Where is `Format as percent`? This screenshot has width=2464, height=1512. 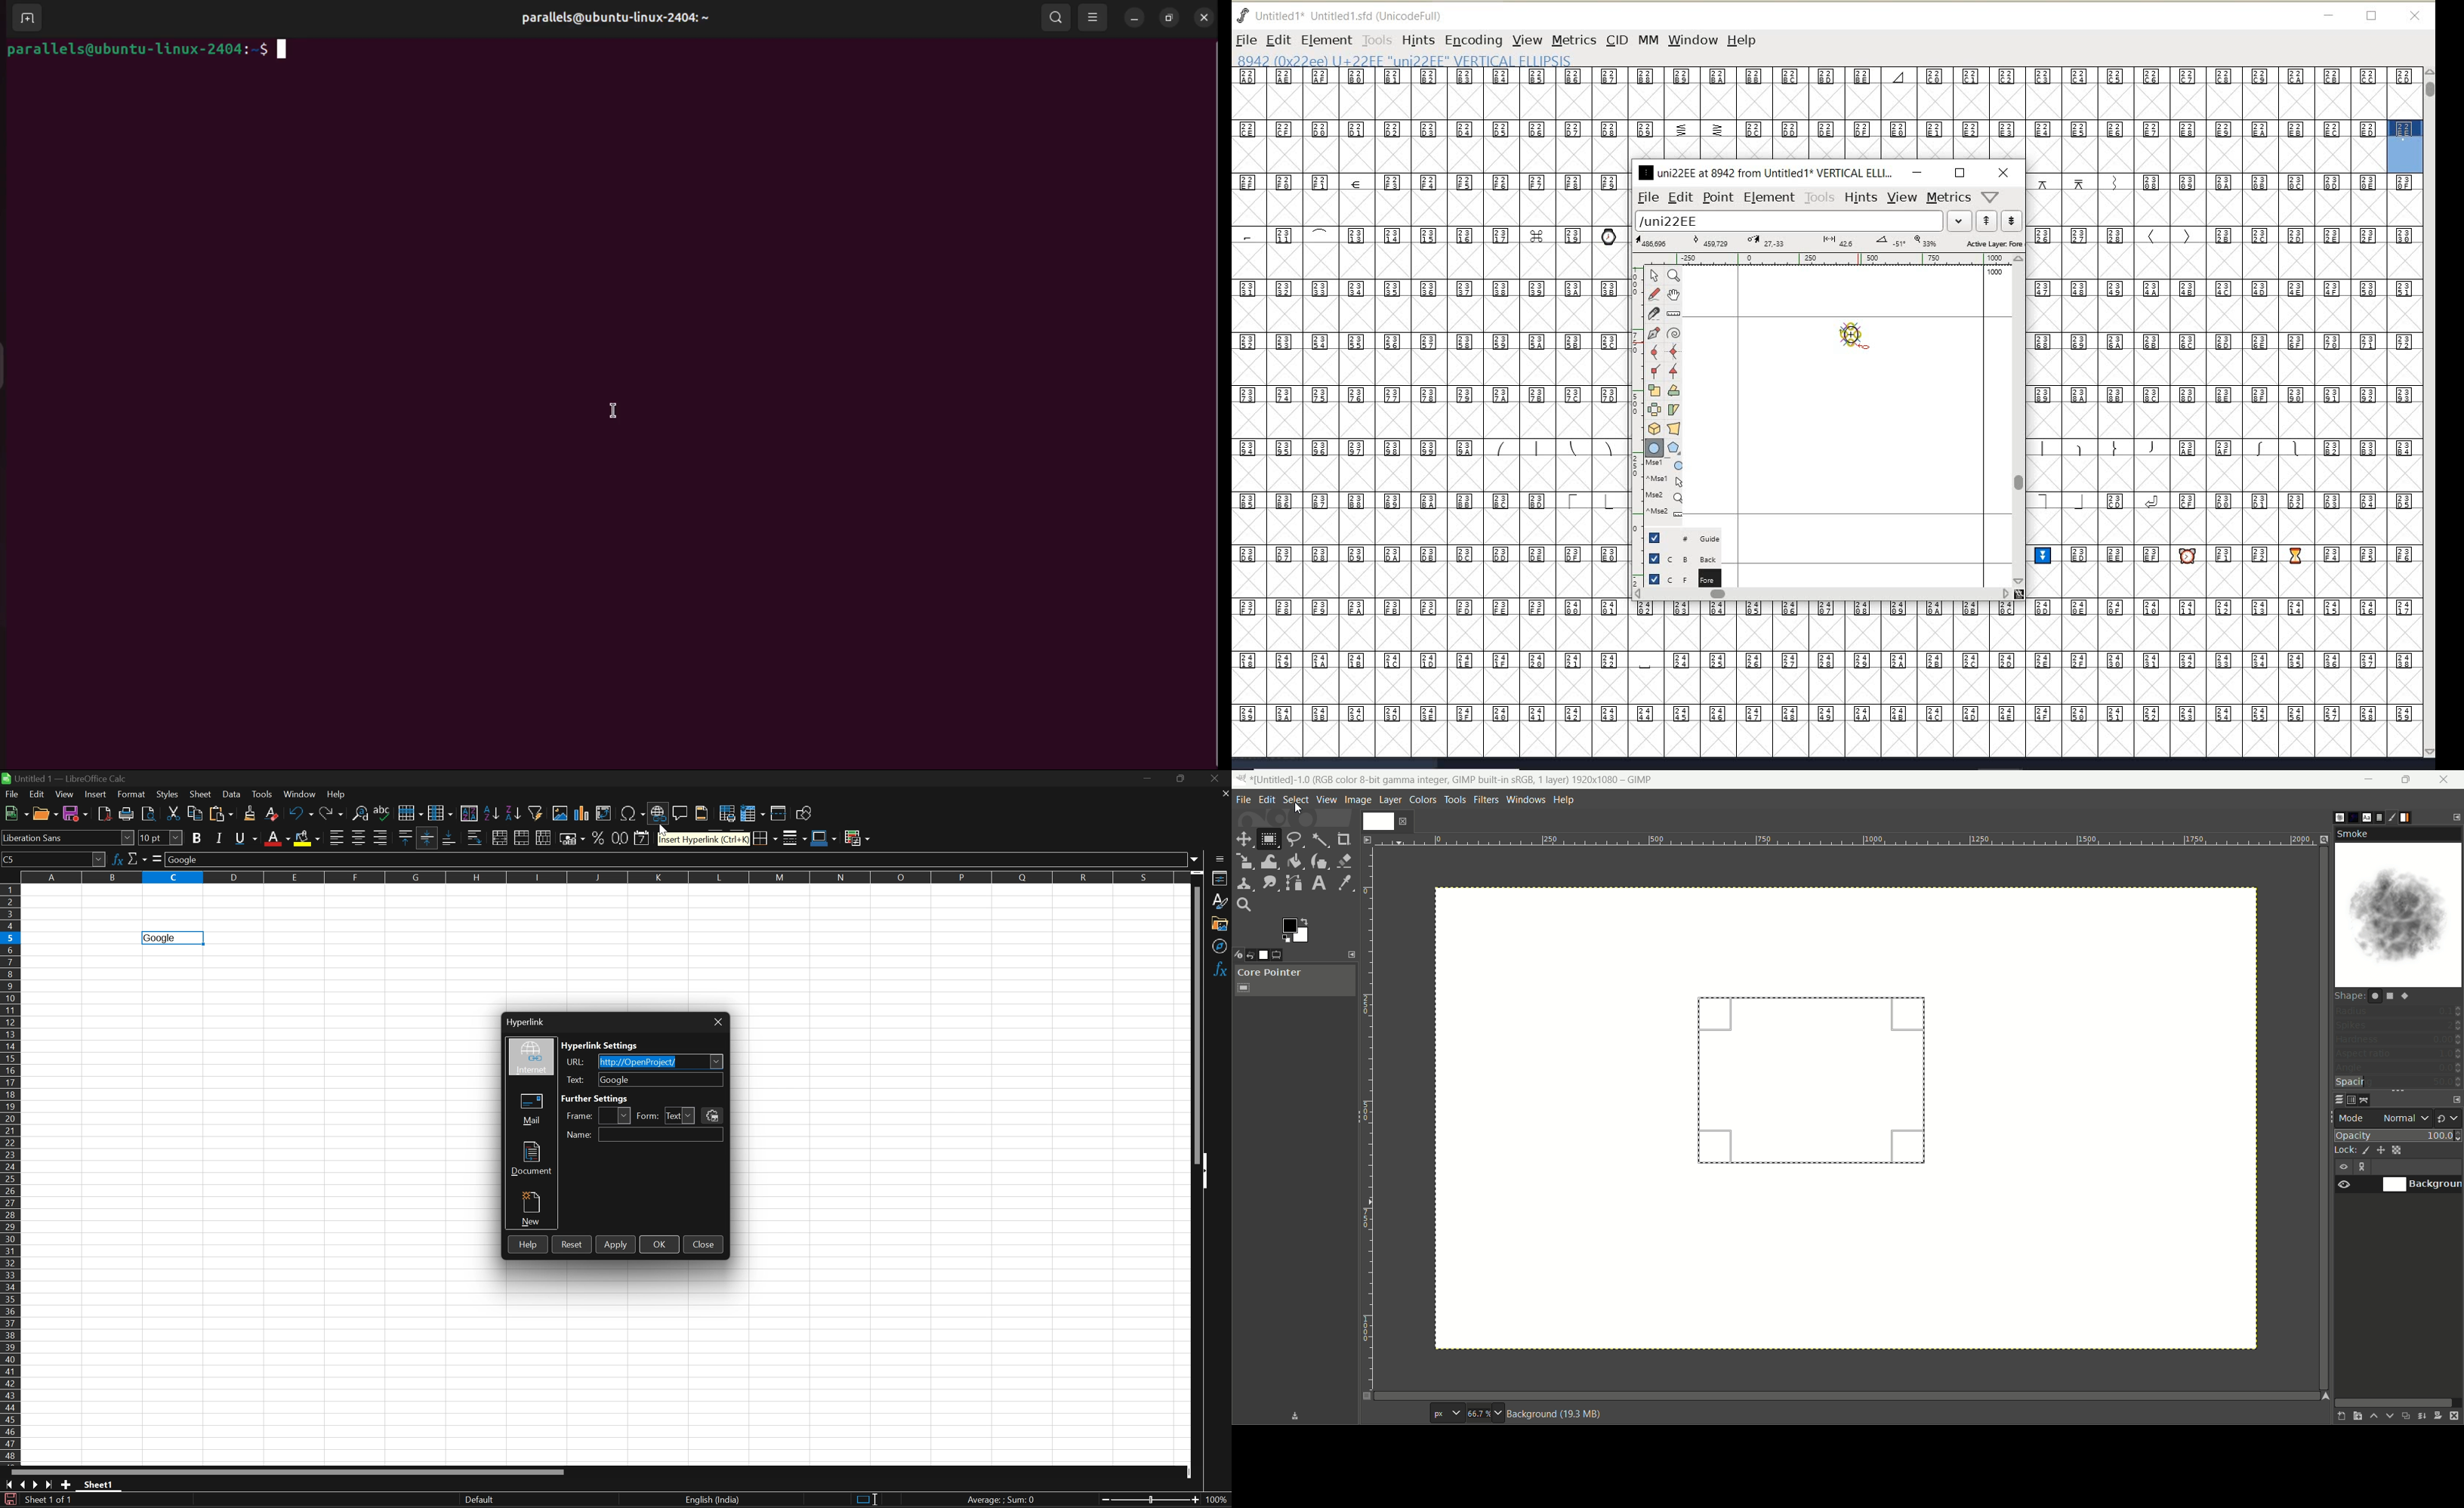
Format as percent is located at coordinates (599, 837).